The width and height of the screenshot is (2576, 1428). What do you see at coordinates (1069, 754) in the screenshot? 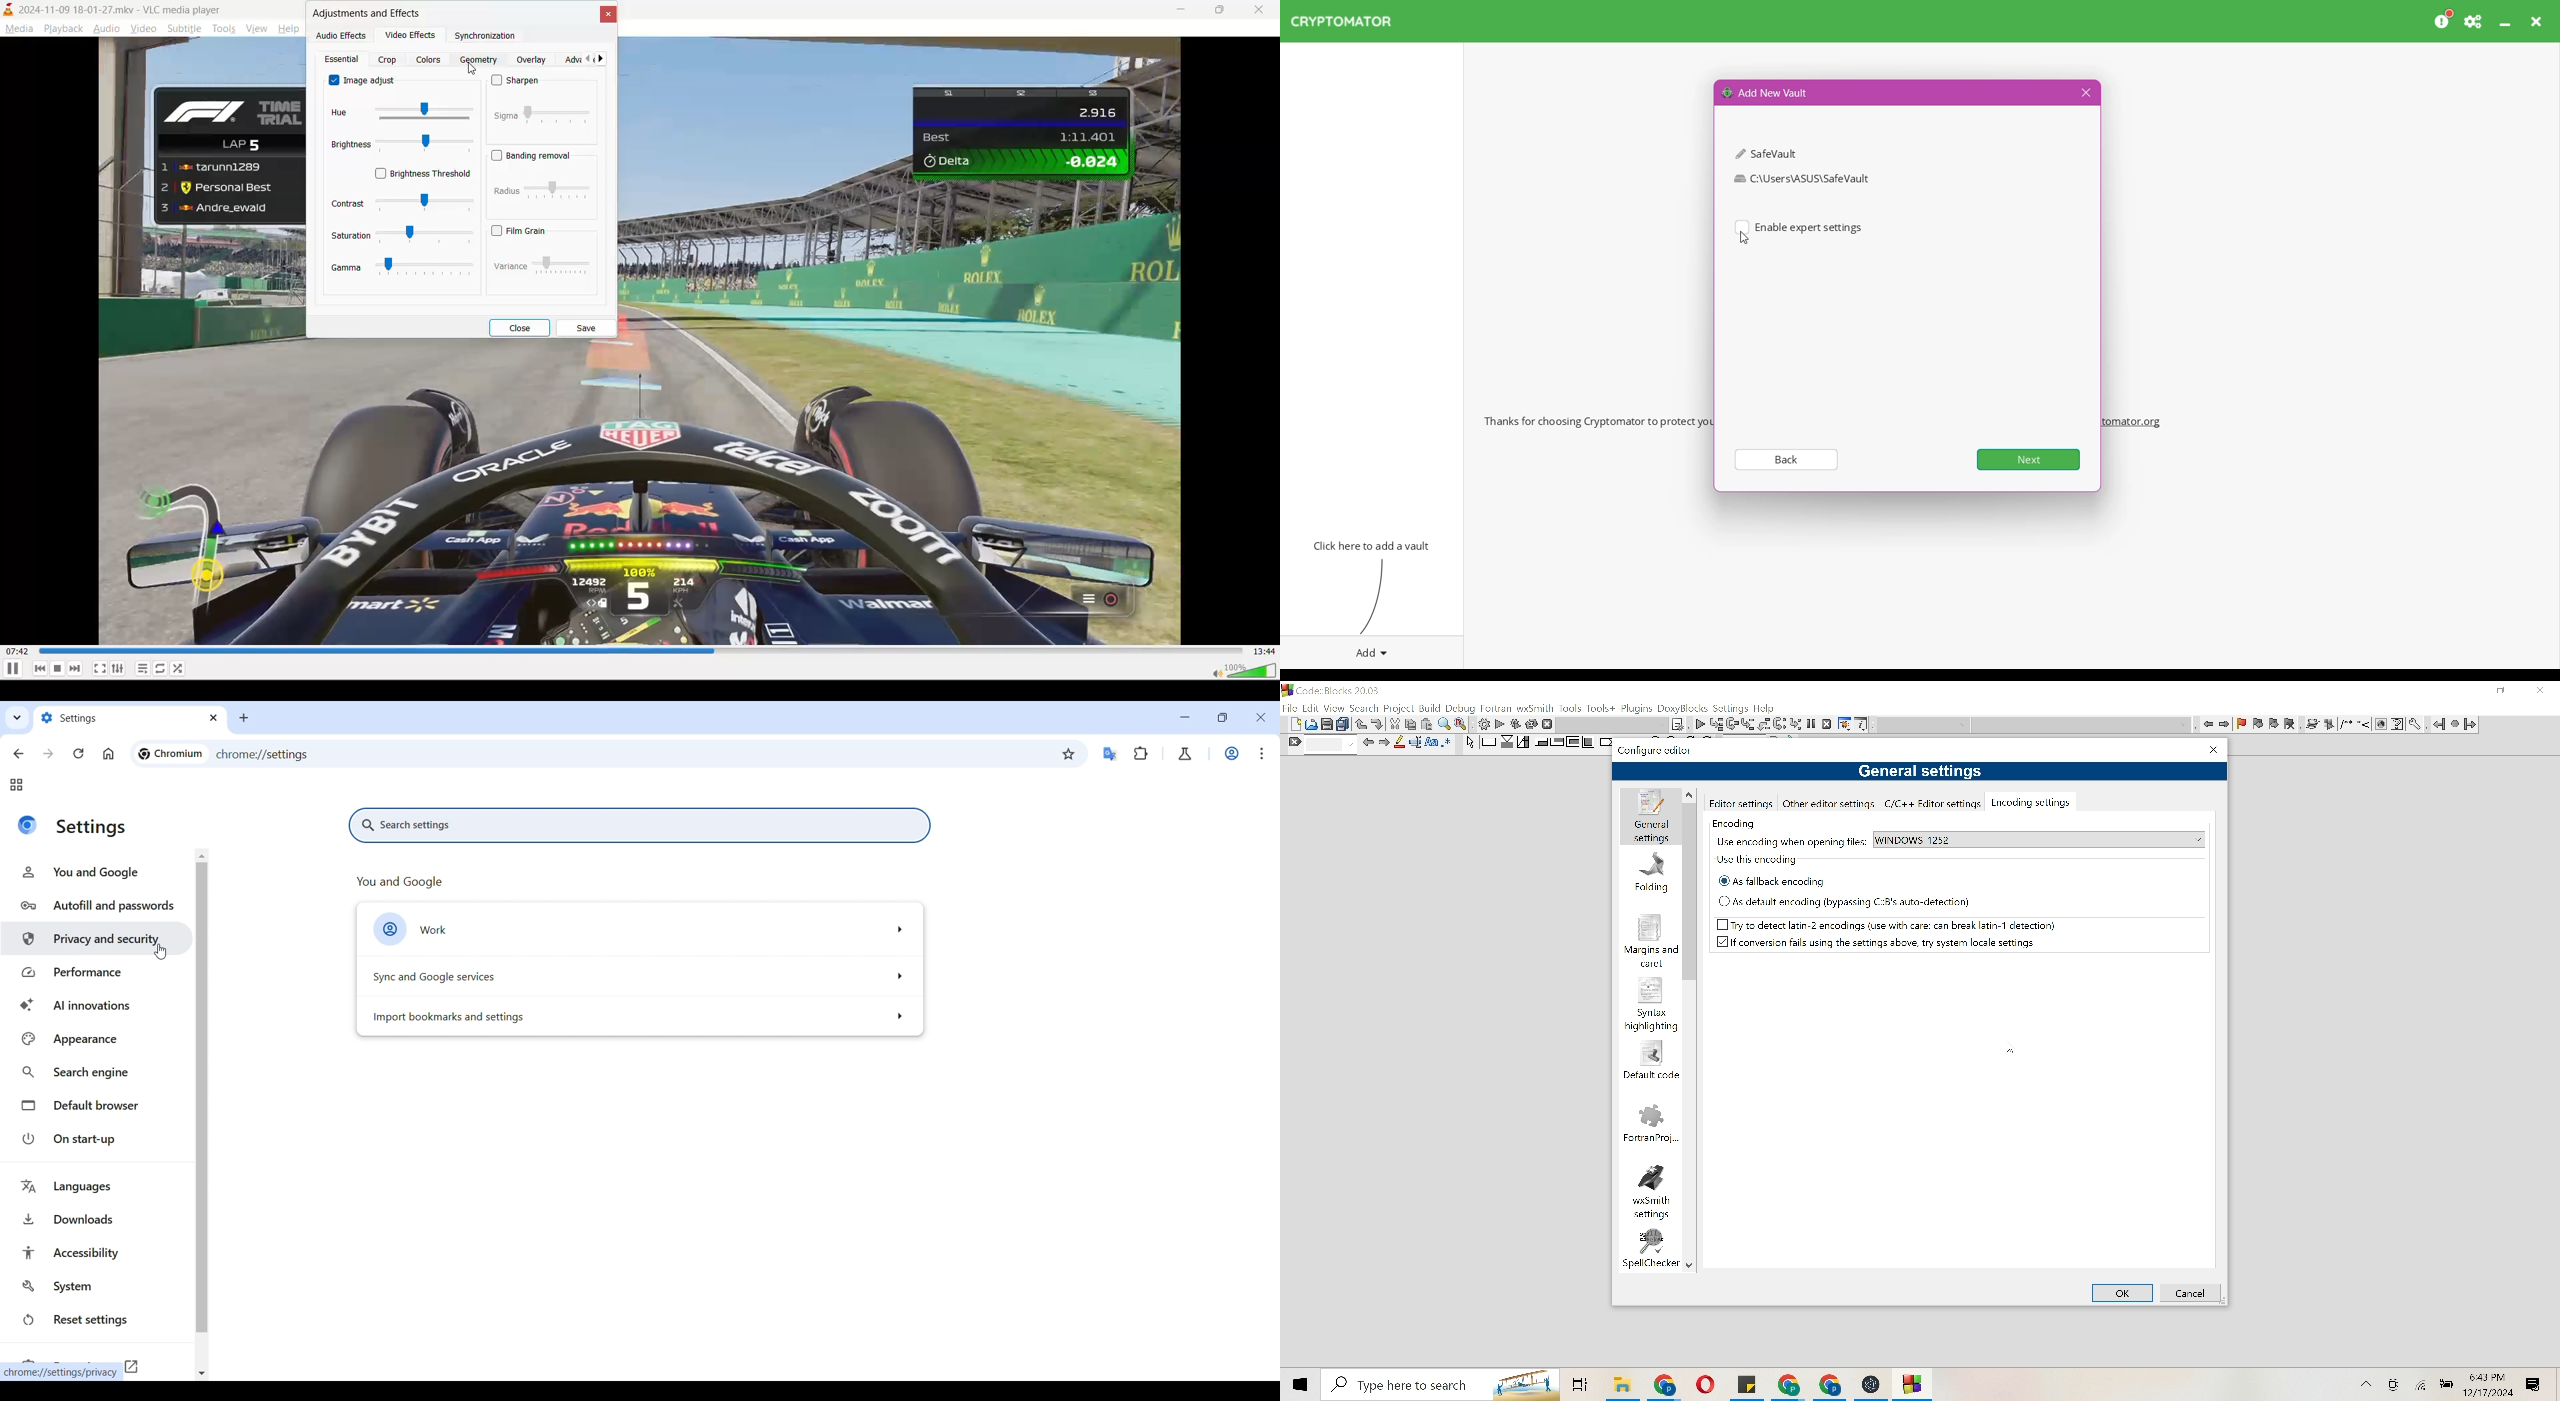
I see `Bookmark this tab` at bounding box center [1069, 754].